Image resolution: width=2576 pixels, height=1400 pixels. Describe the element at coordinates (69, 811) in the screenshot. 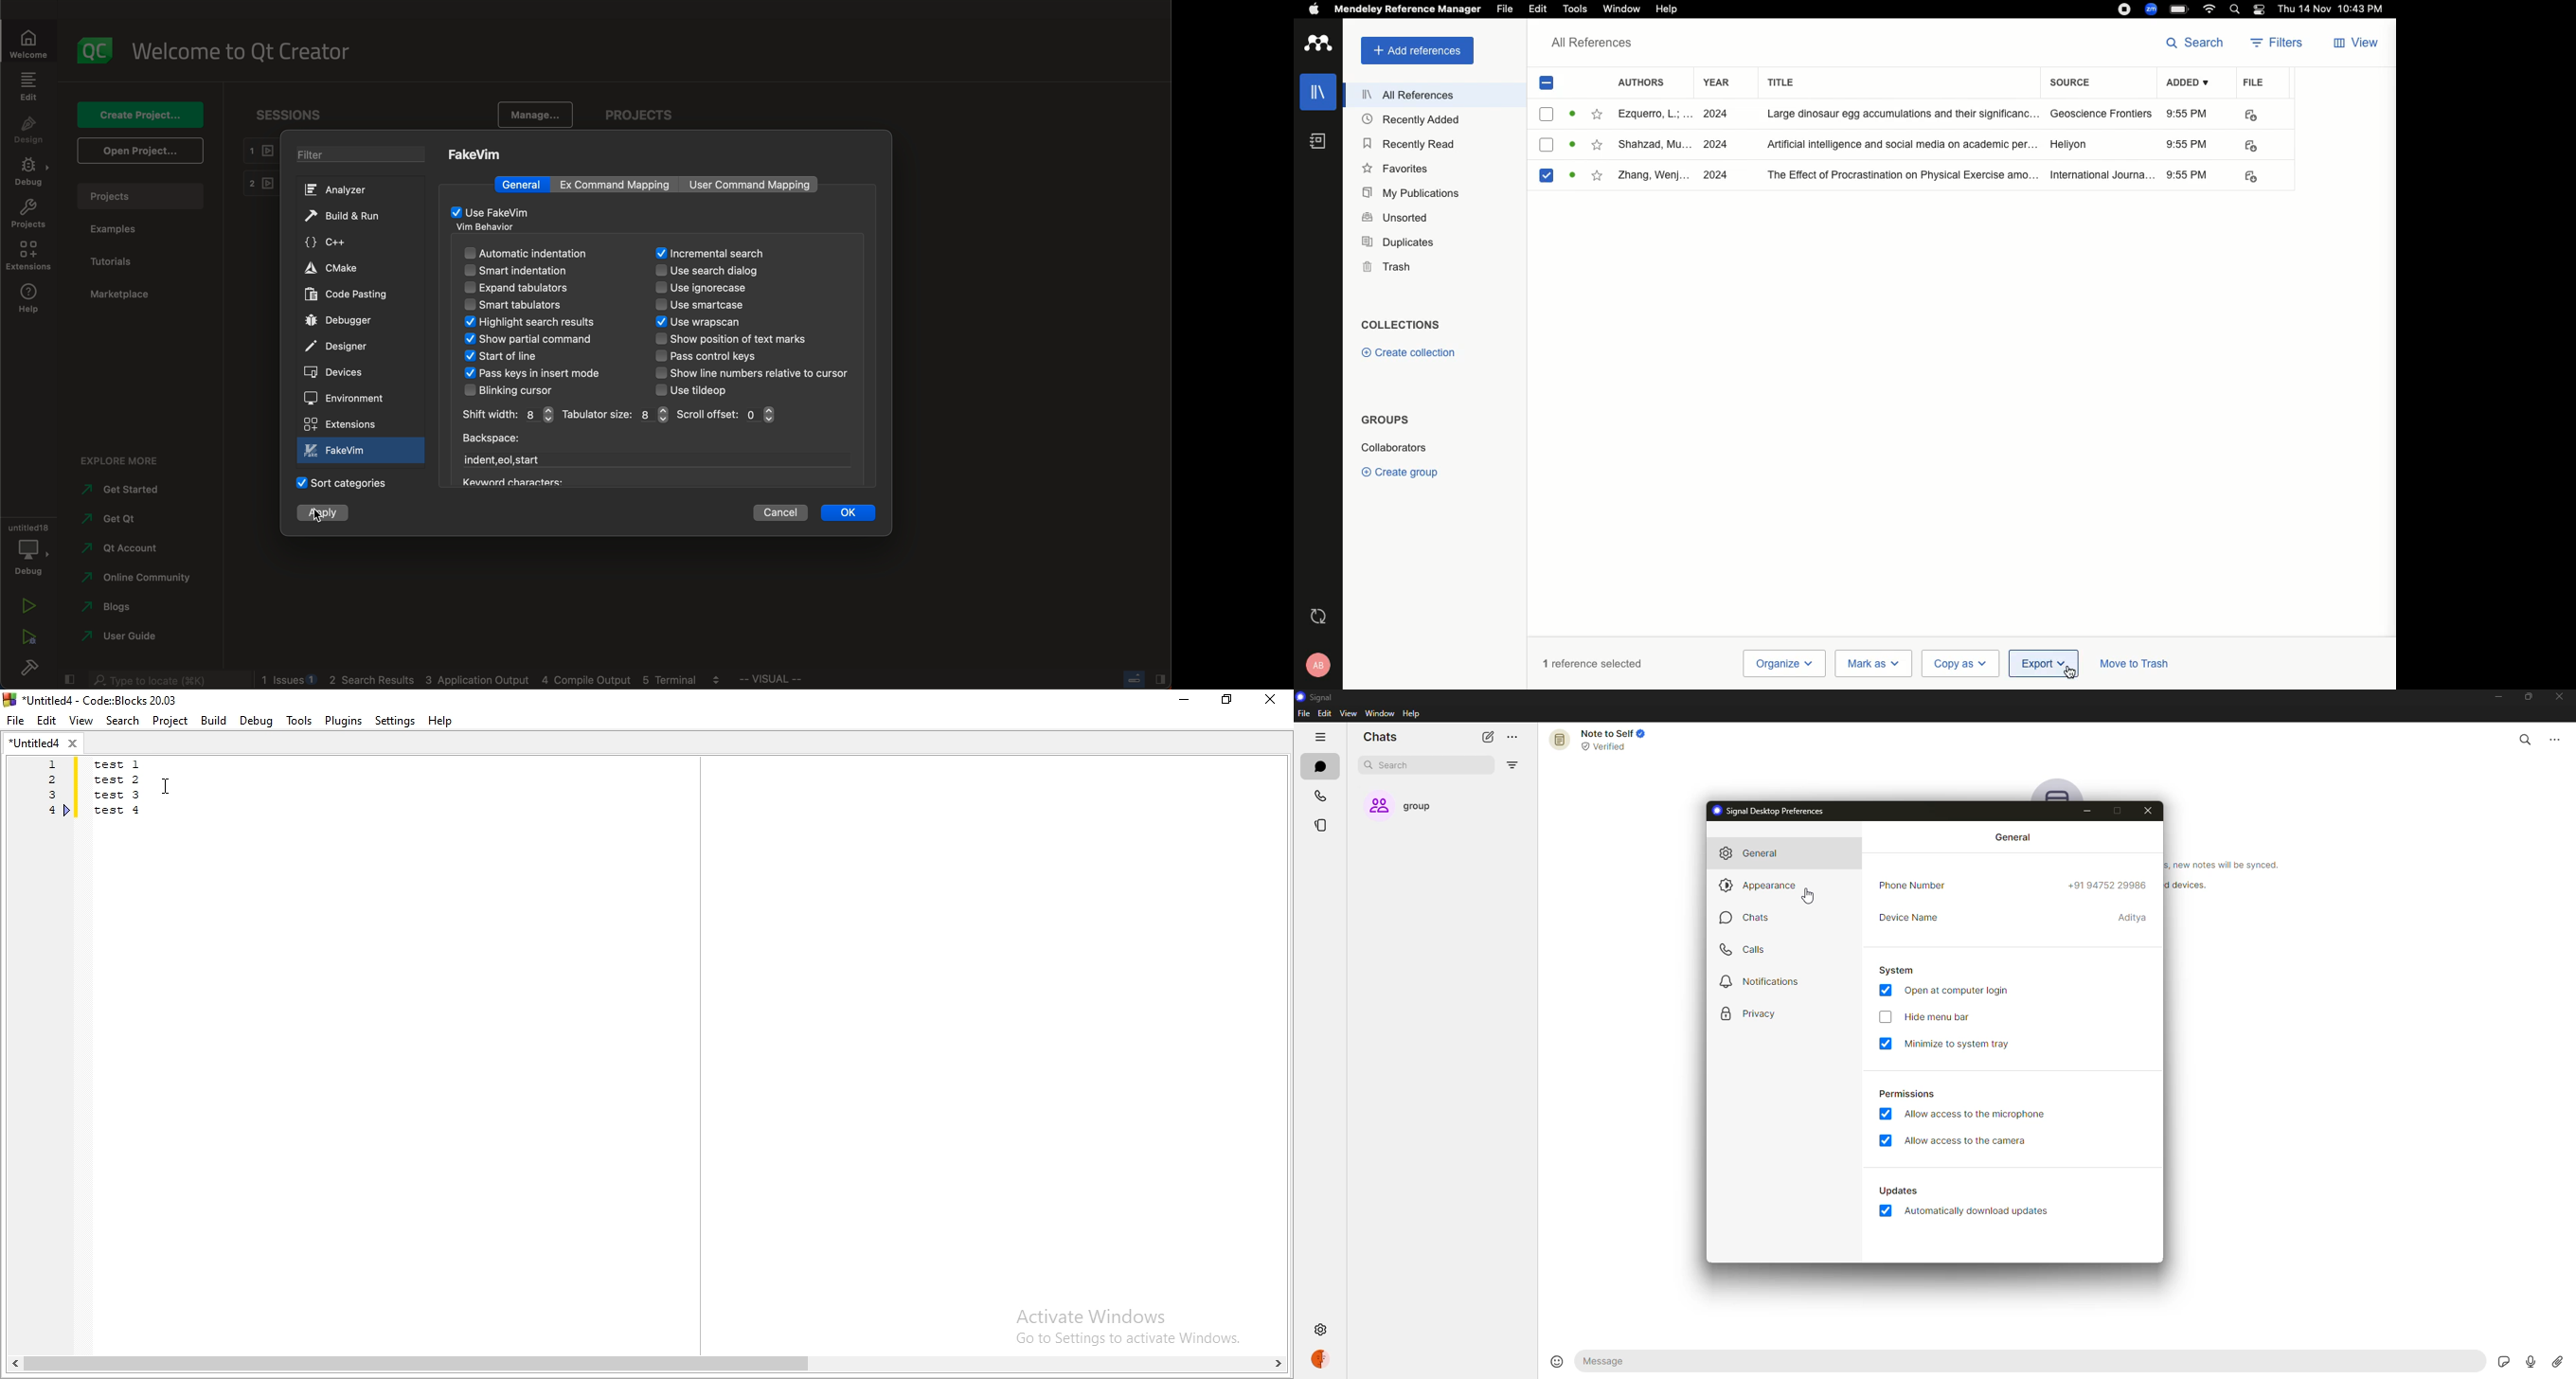

I see `boomark line 4` at that location.